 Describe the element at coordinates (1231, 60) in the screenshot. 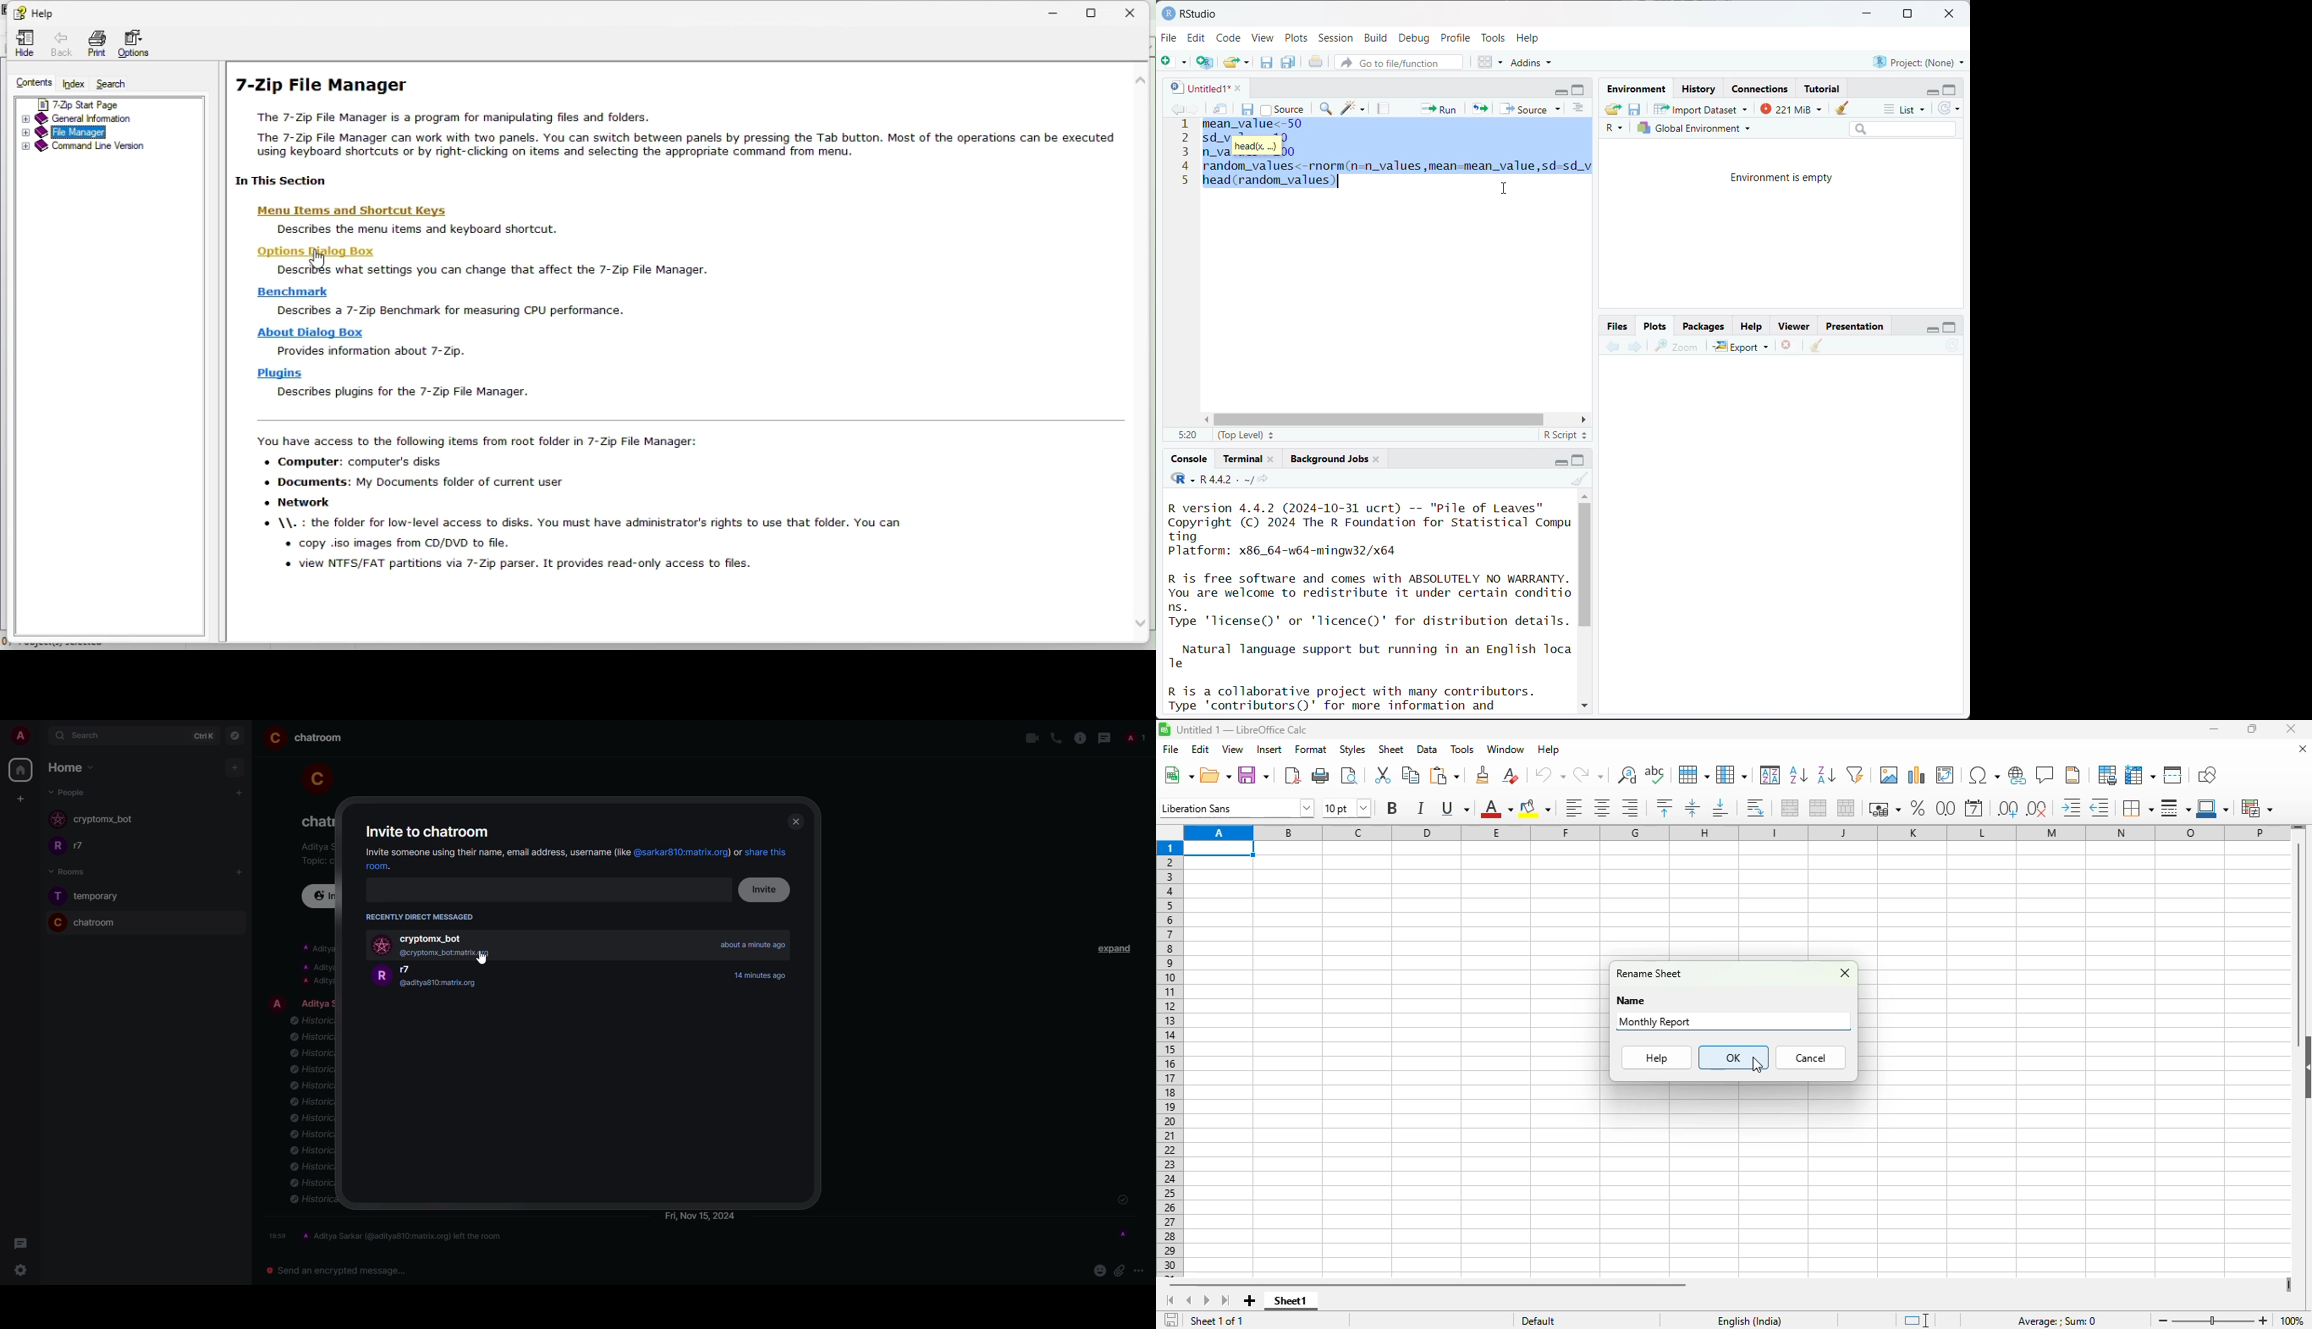

I see `open an existing file` at that location.